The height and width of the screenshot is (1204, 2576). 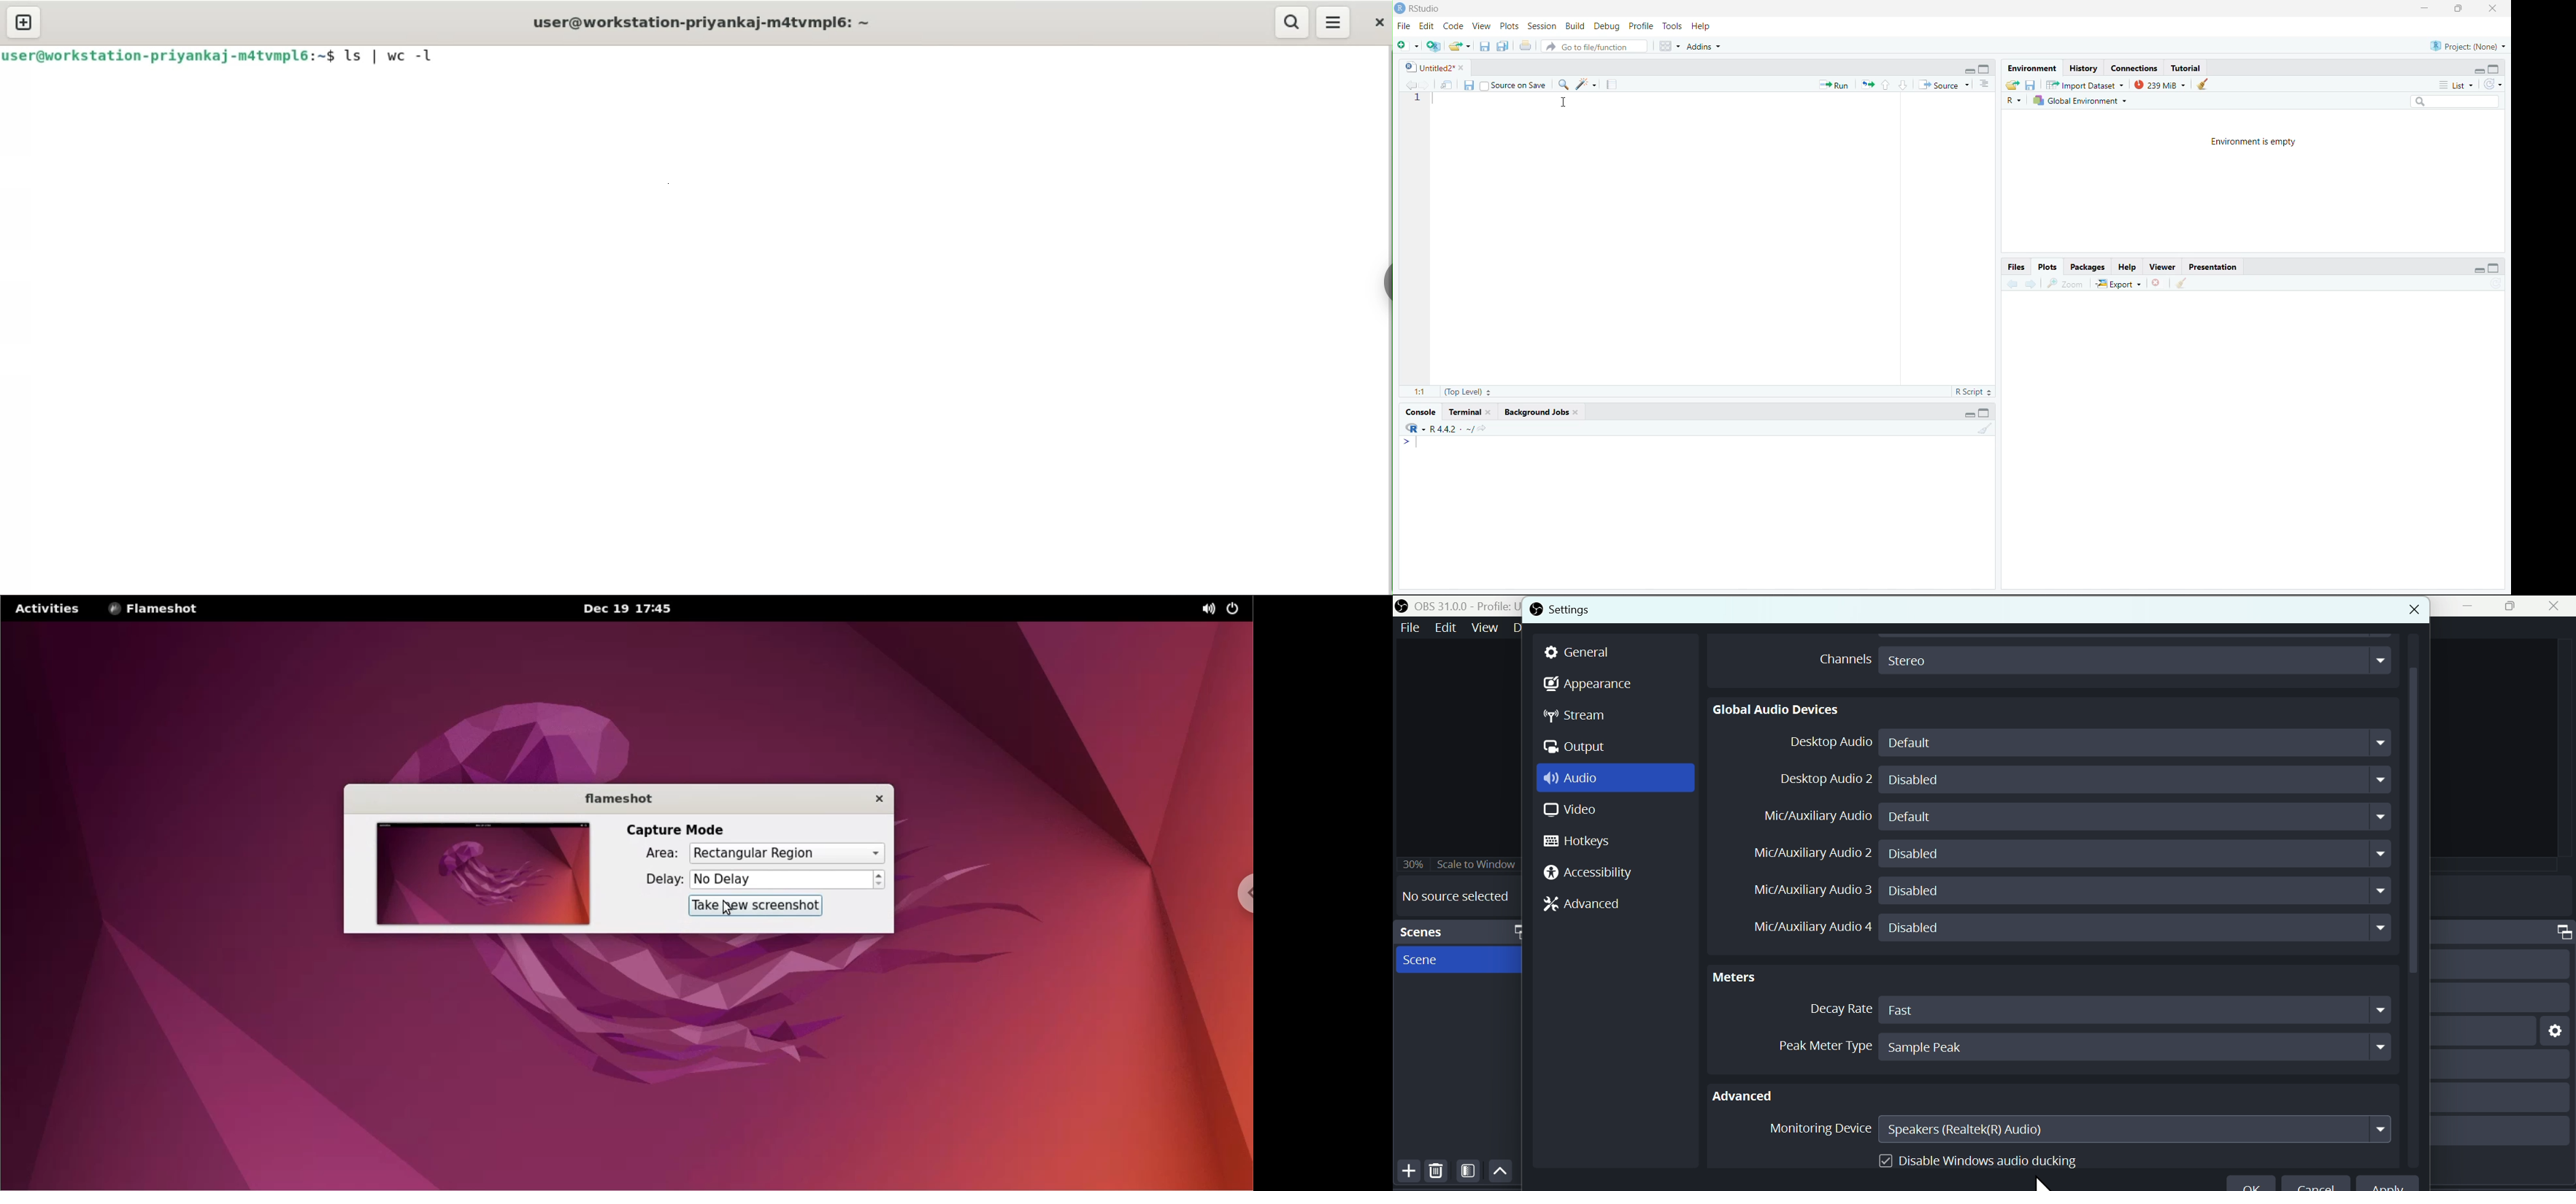 What do you see at coordinates (1456, 25) in the screenshot?
I see `Code` at bounding box center [1456, 25].